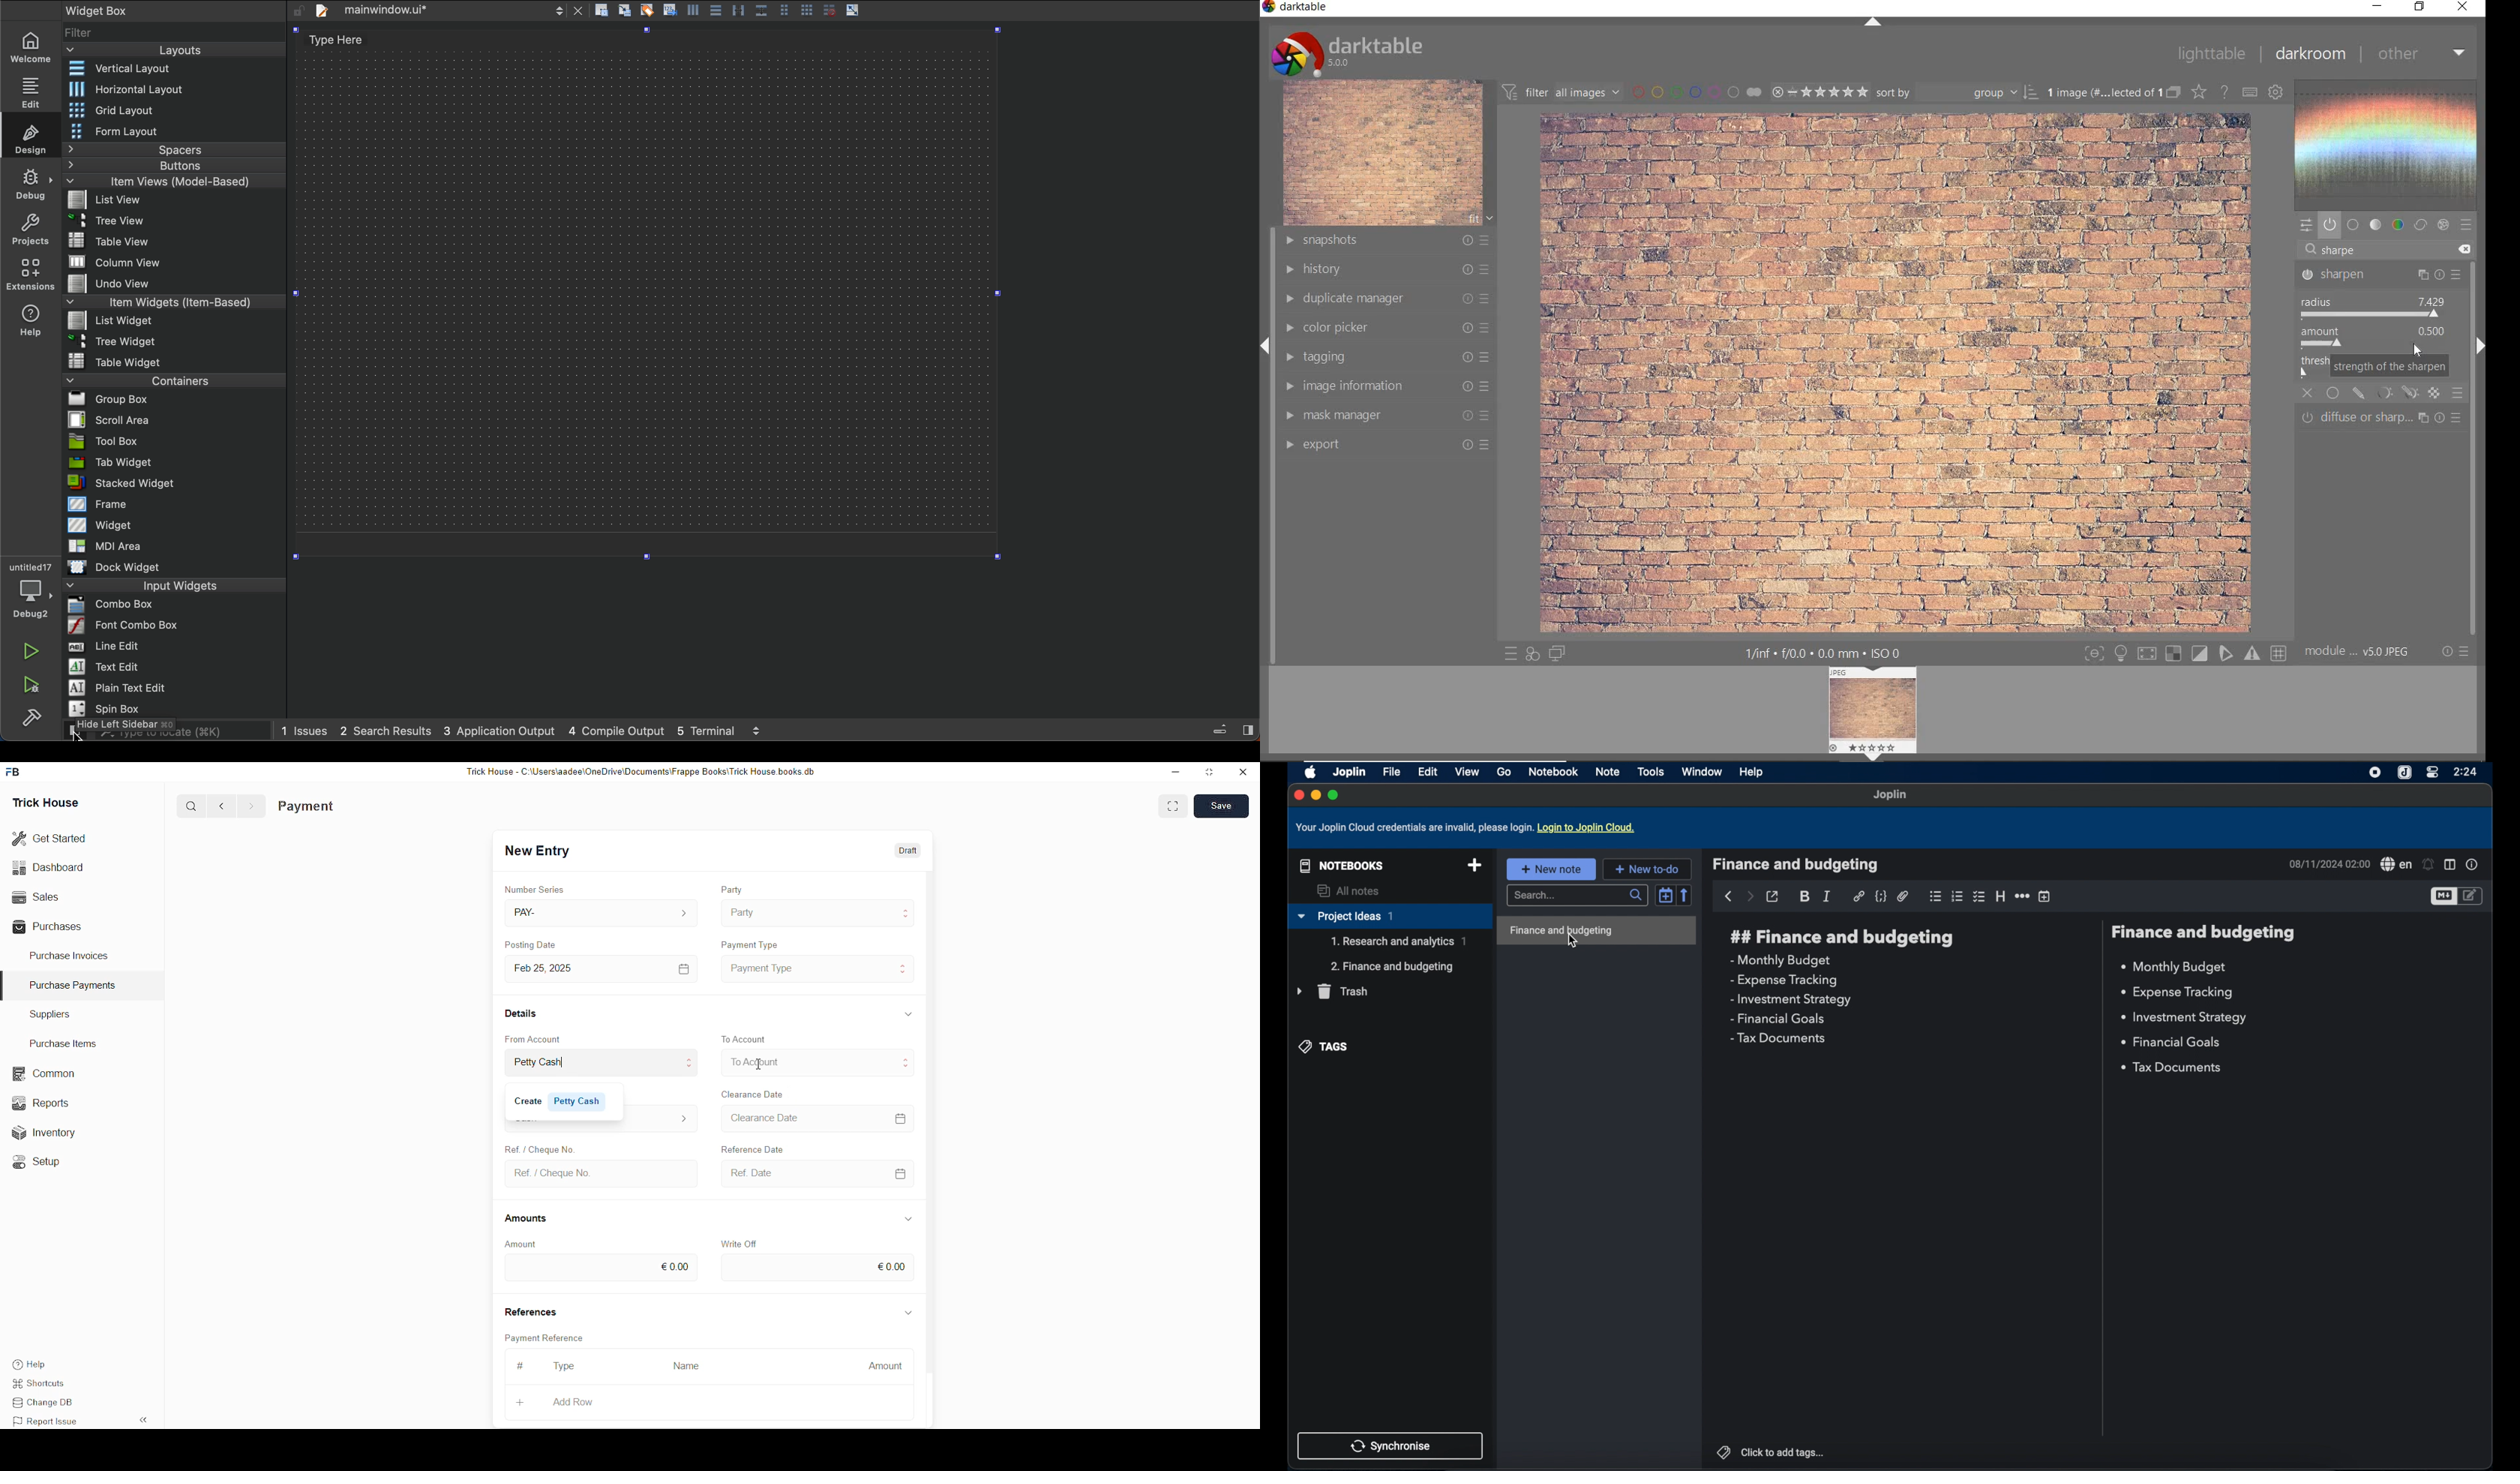 The height and width of the screenshot is (1484, 2520). Describe the element at coordinates (1308, 771) in the screenshot. I see `apple icon` at that location.